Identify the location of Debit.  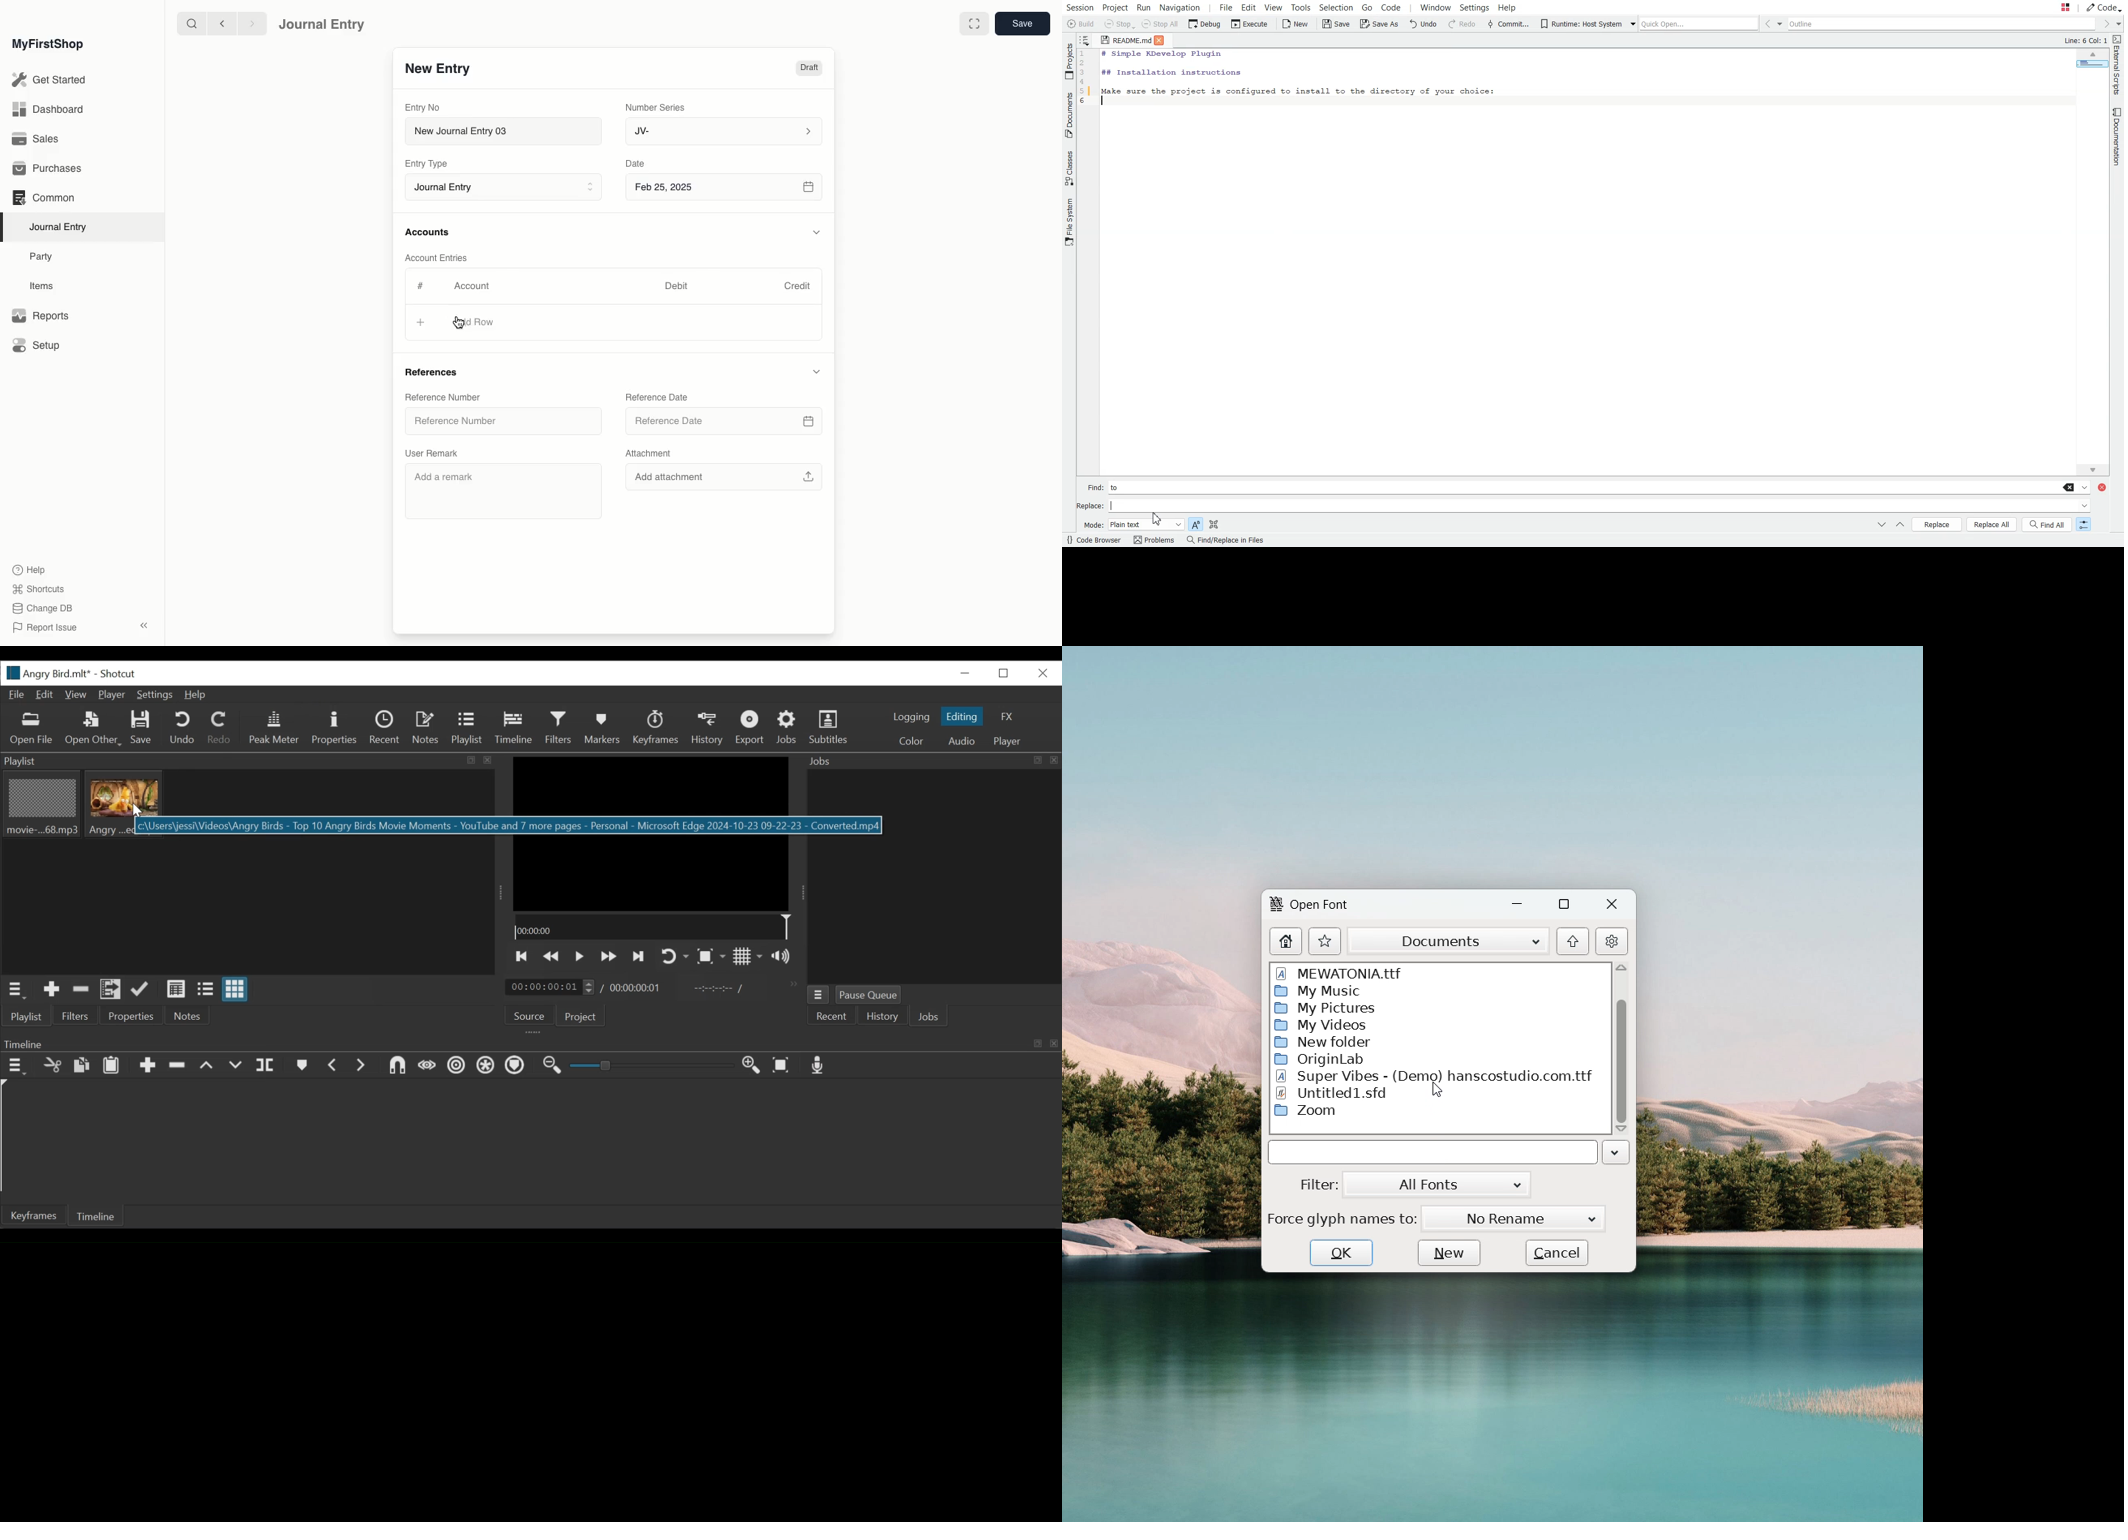
(676, 285).